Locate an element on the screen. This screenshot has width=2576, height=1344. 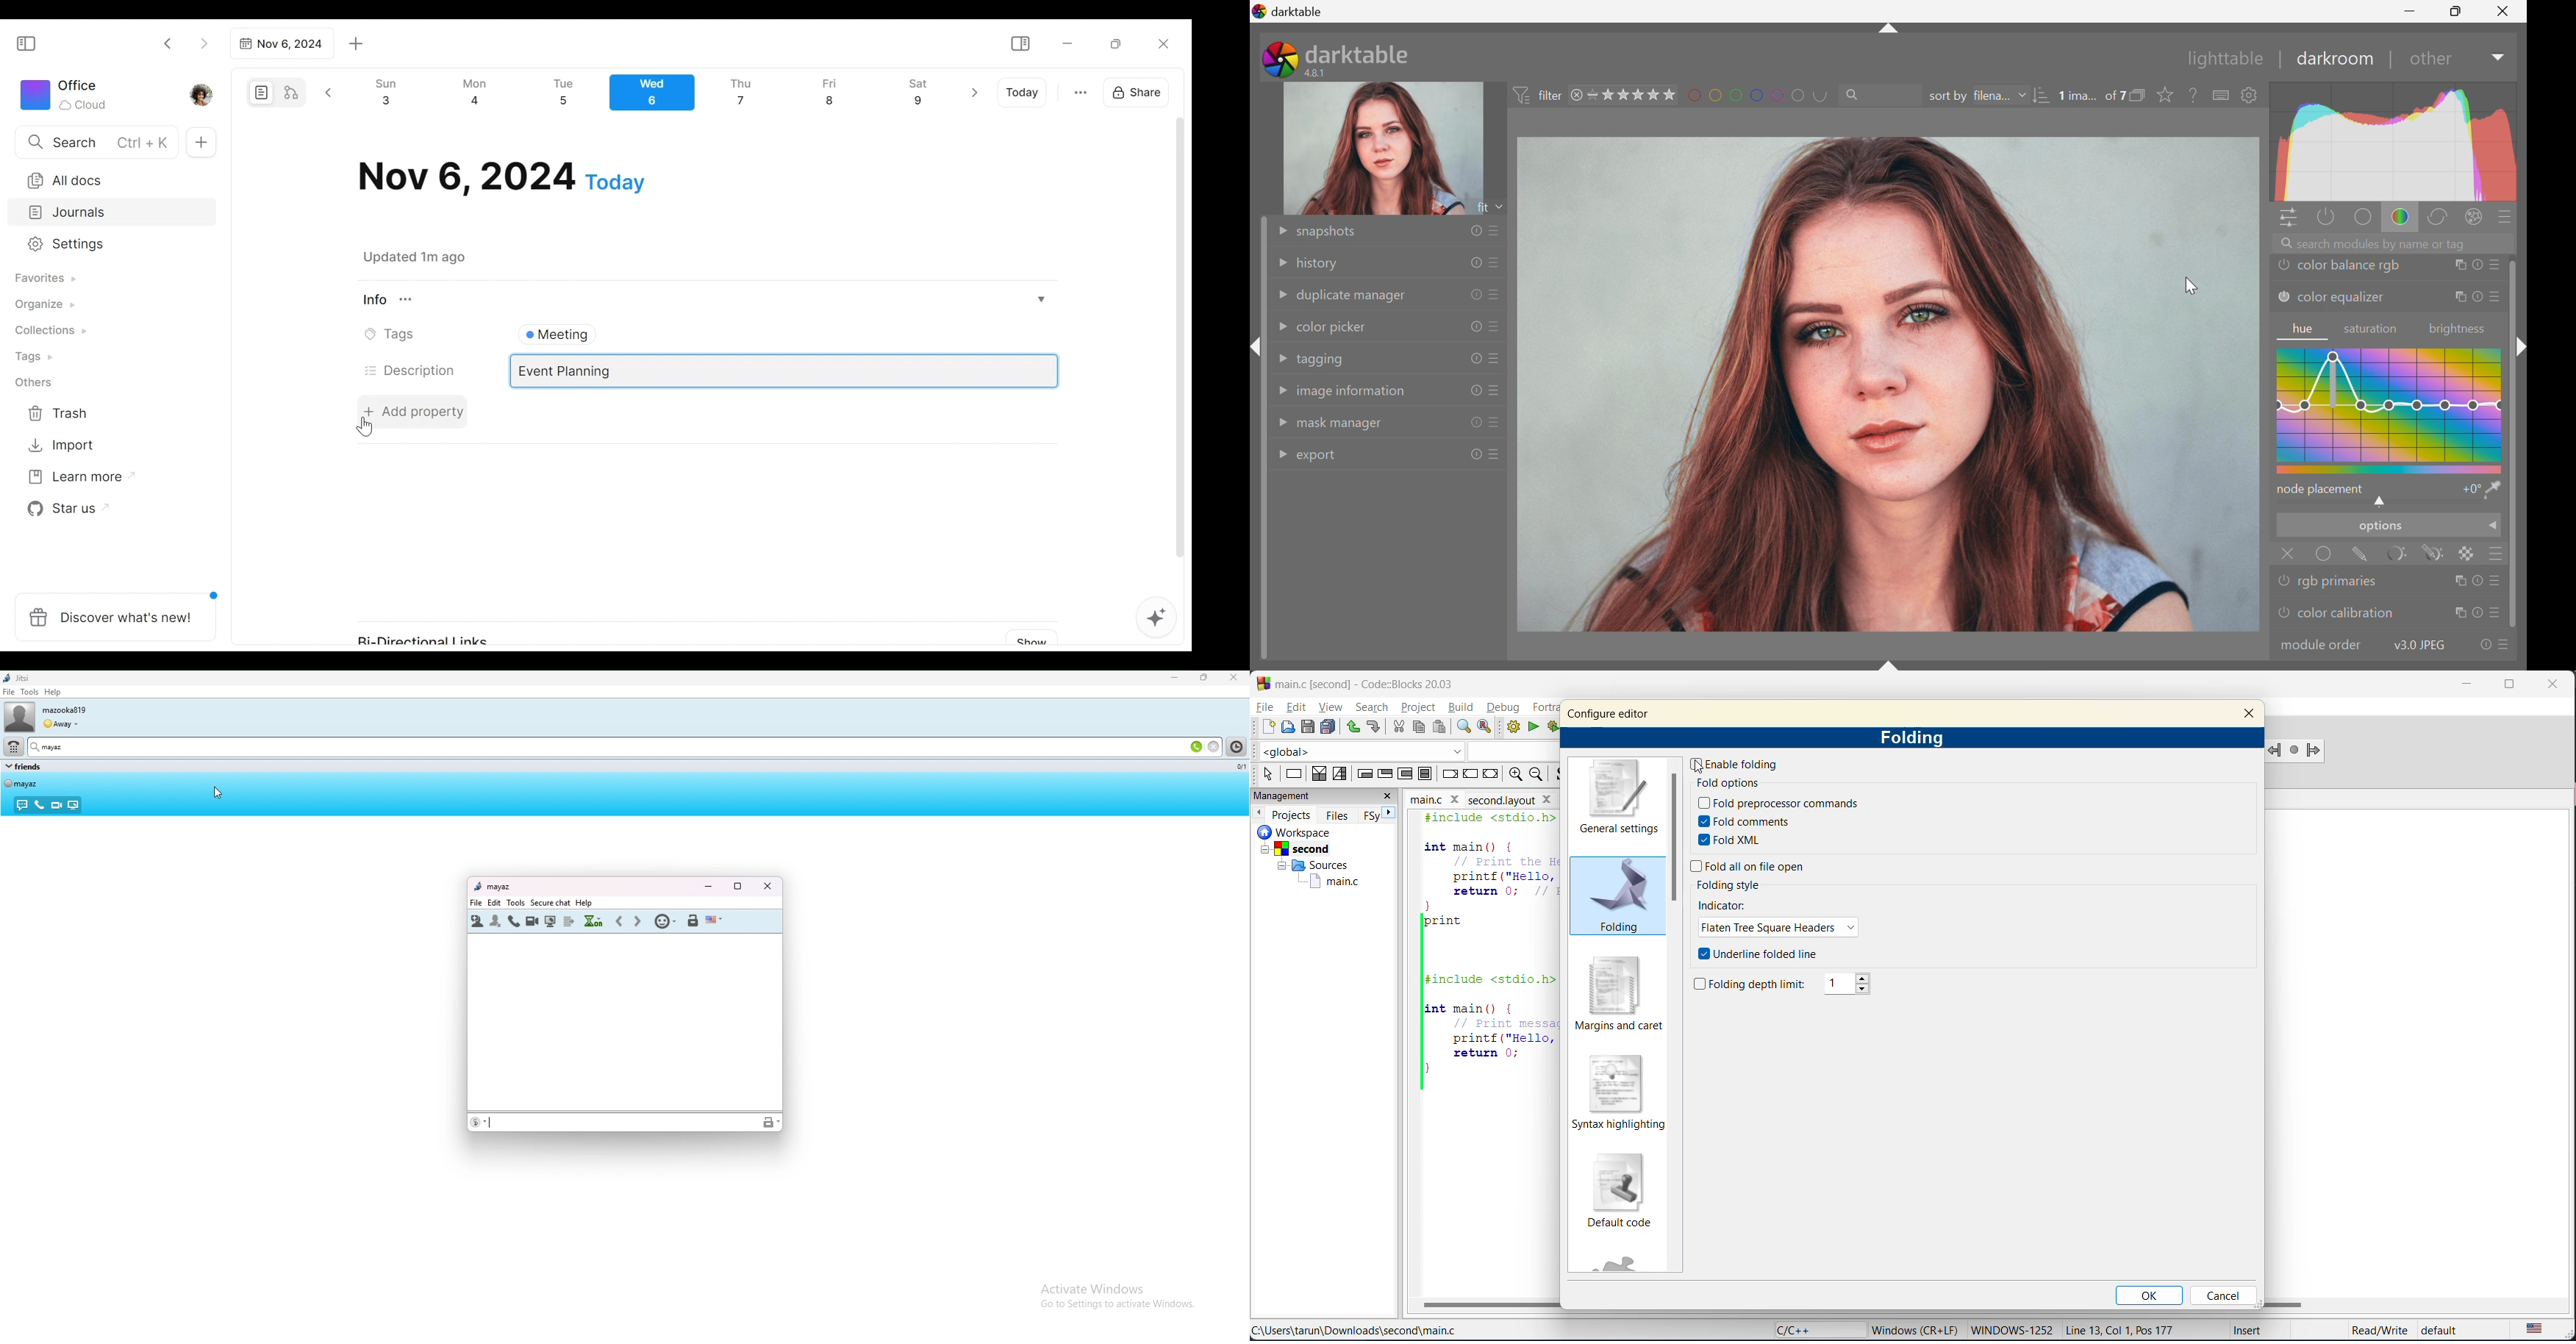
folding is located at coordinates (1918, 738).